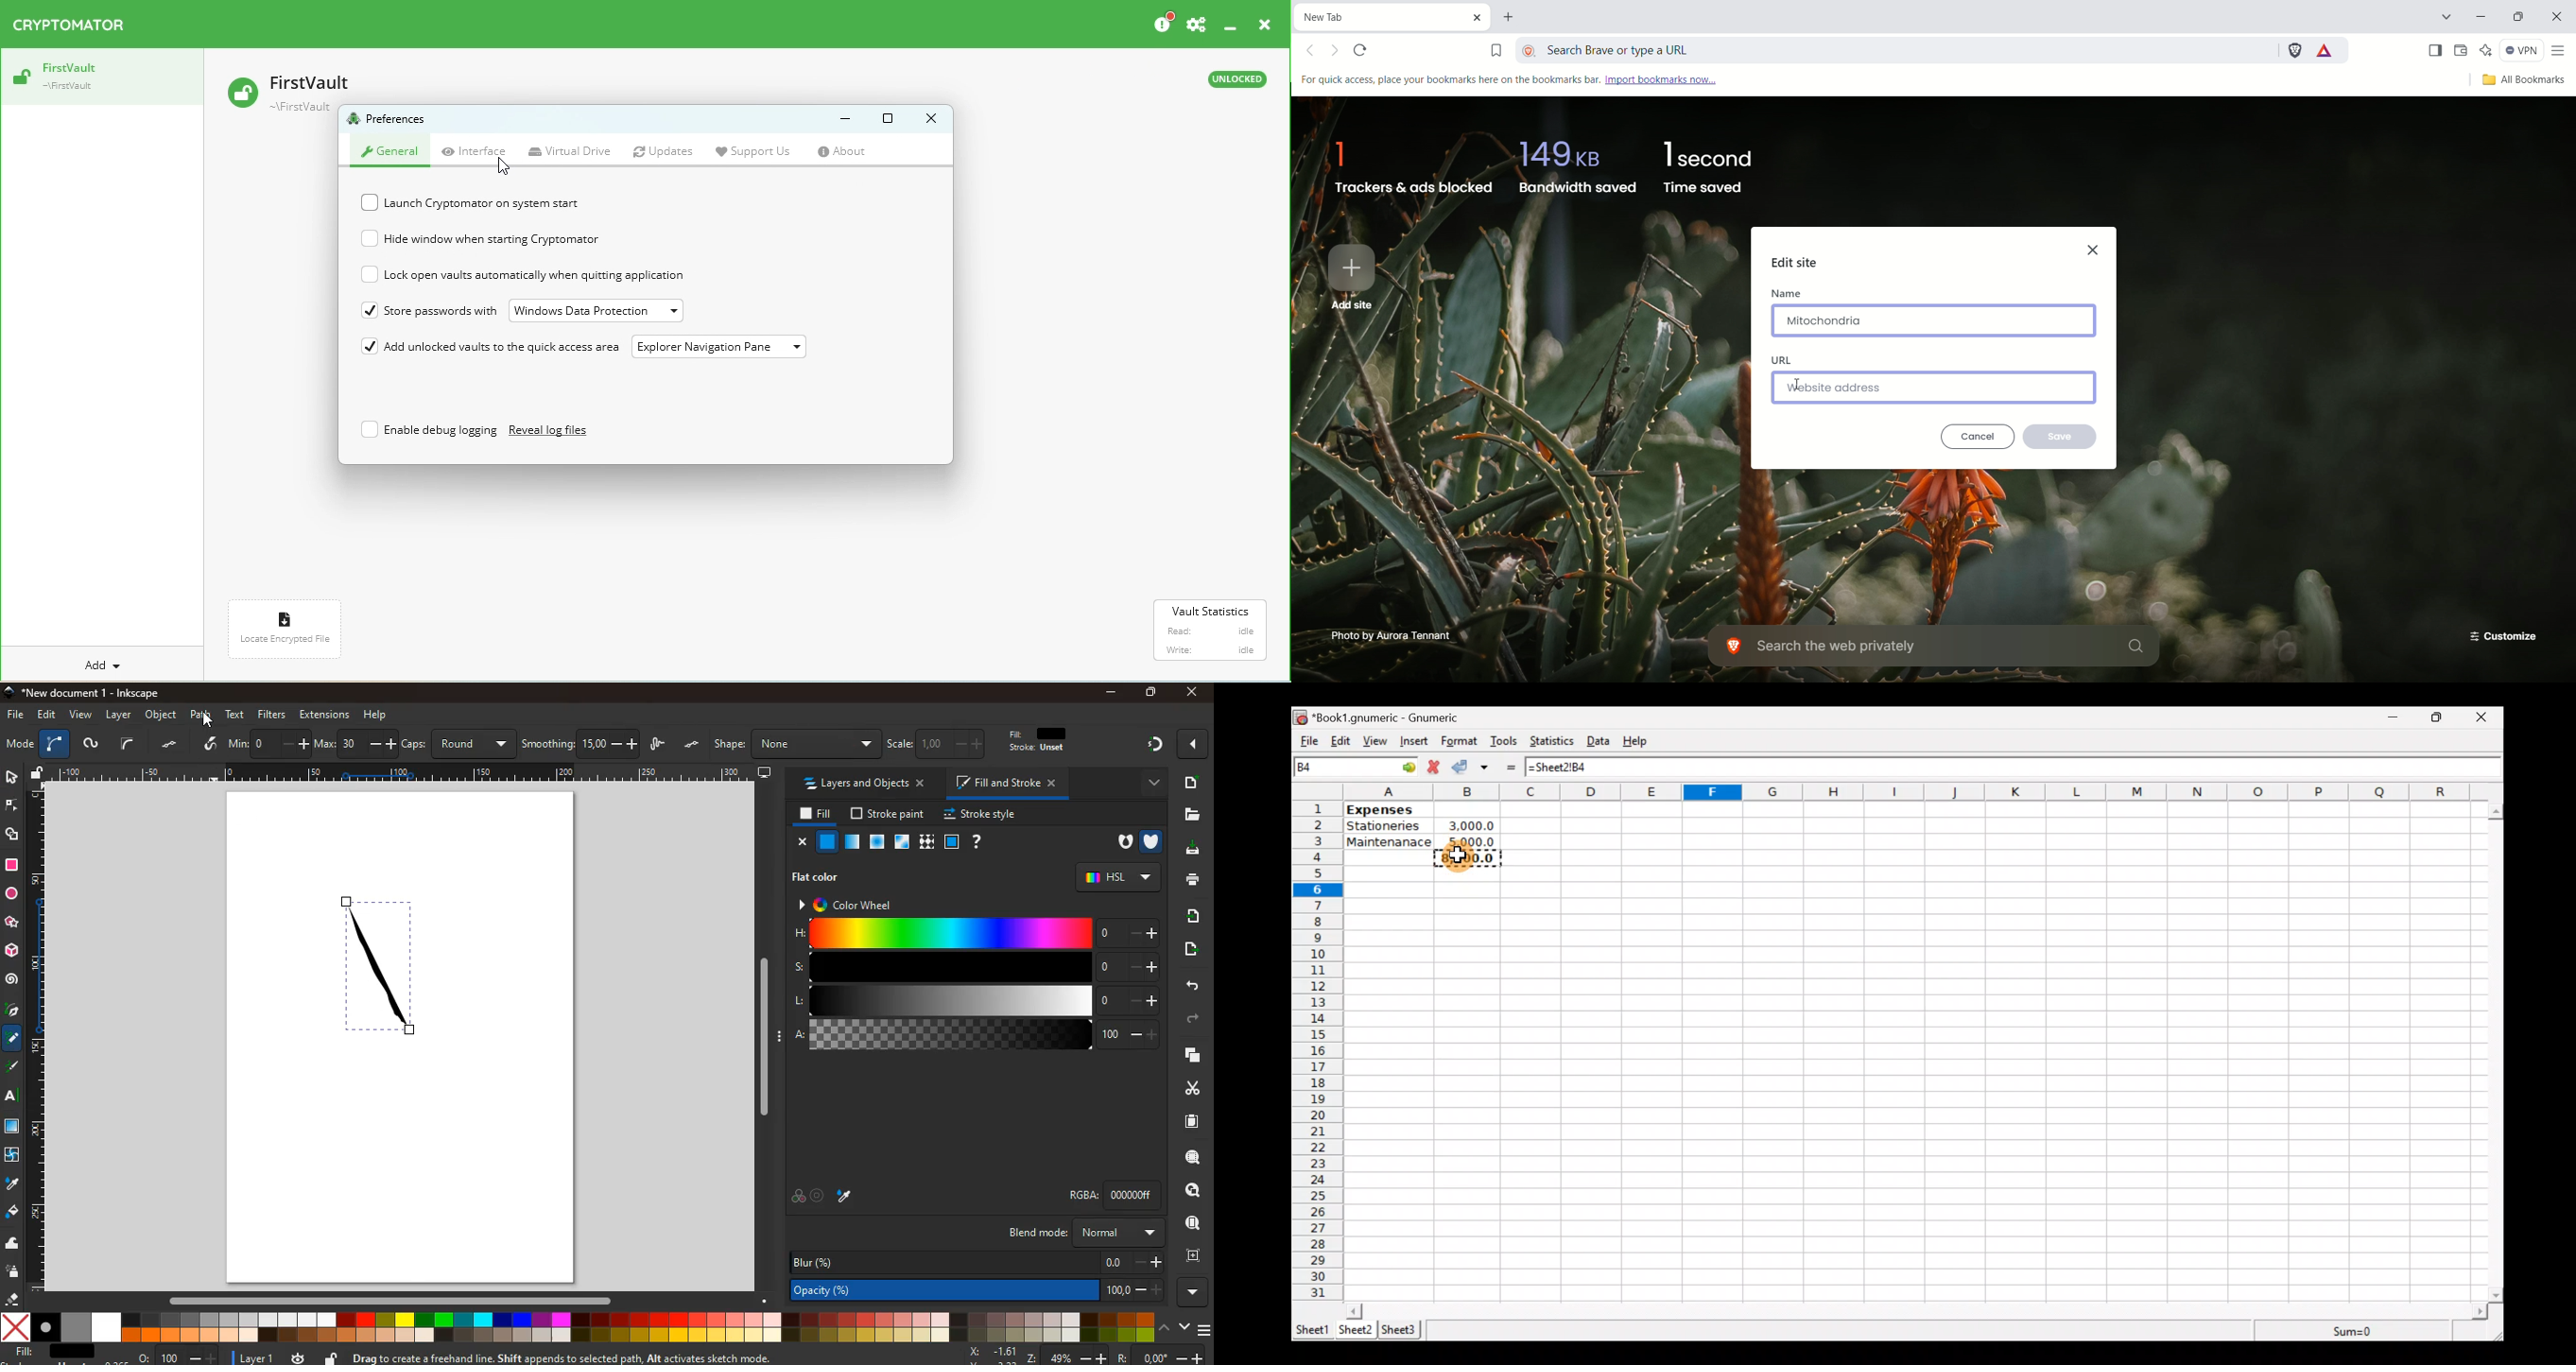 The image size is (2576, 1372). Describe the element at coordinates (389, 149) in the screenshot. I see `General` at that location.